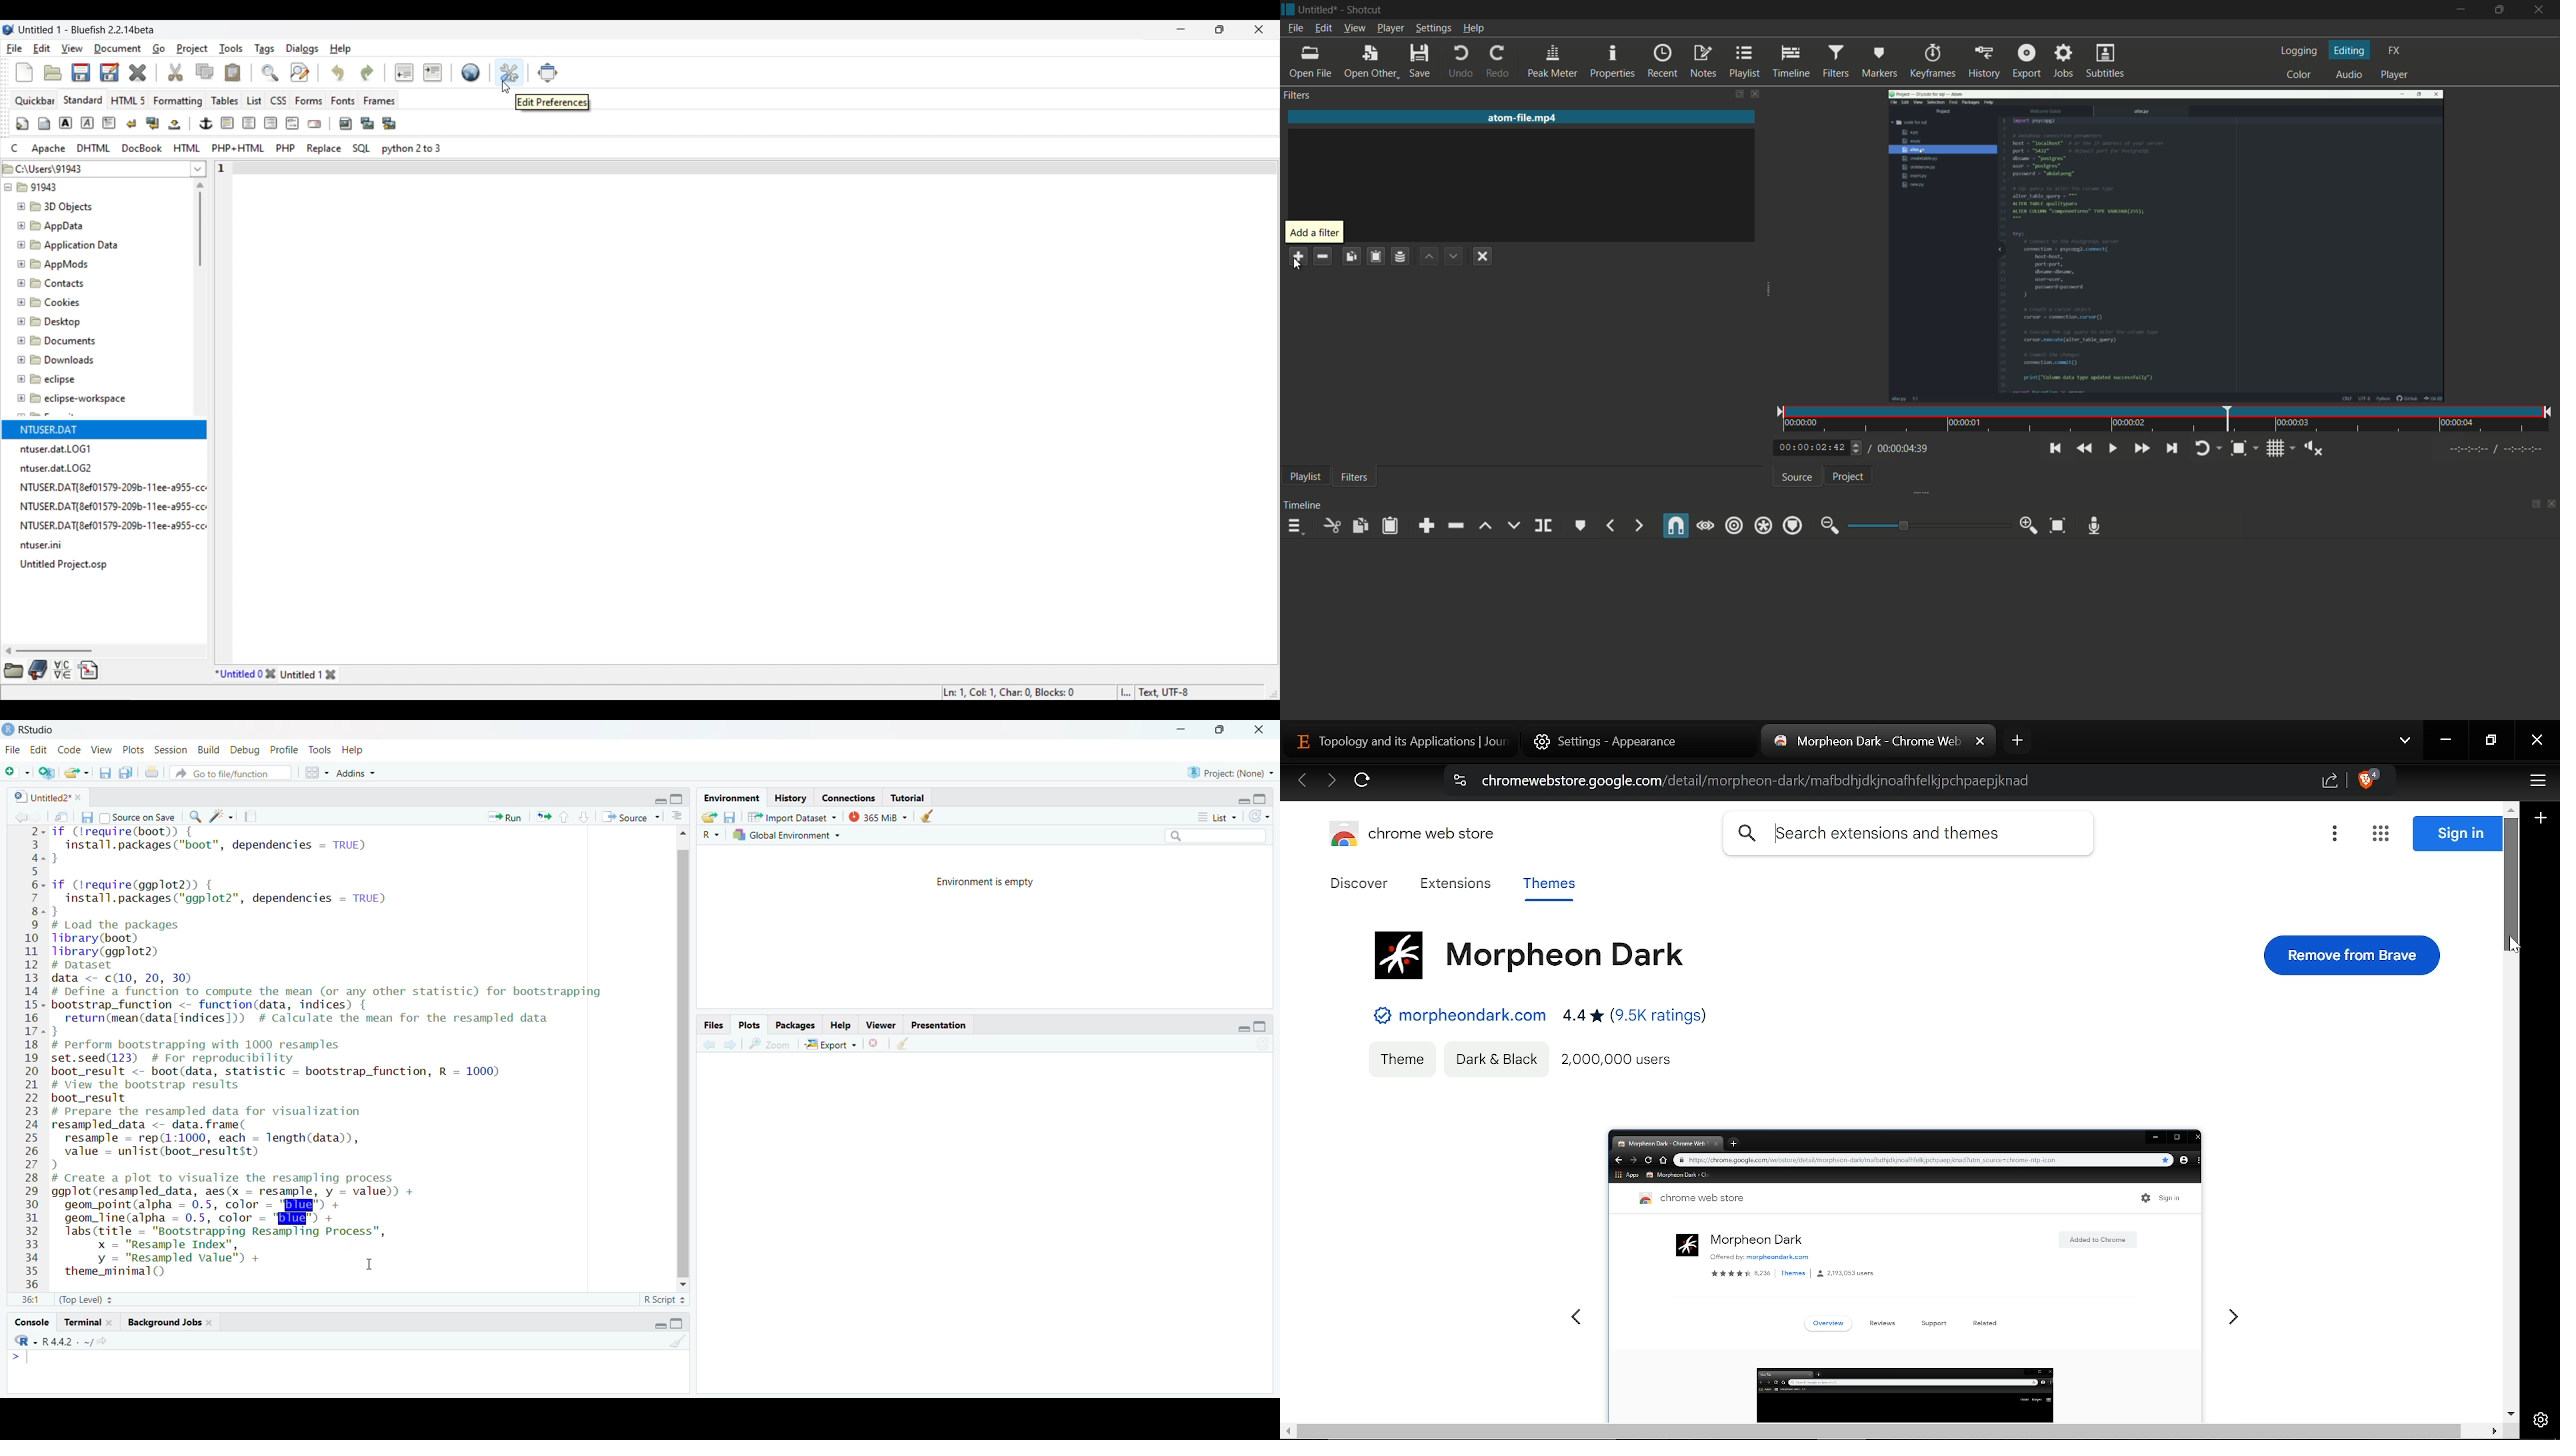 The height and width of the screenshot is (1456, 2576). What do you see at coordinates (902, 1044) in the screenshot?
I see `clear all plots` at bounding box center [902, 1044].